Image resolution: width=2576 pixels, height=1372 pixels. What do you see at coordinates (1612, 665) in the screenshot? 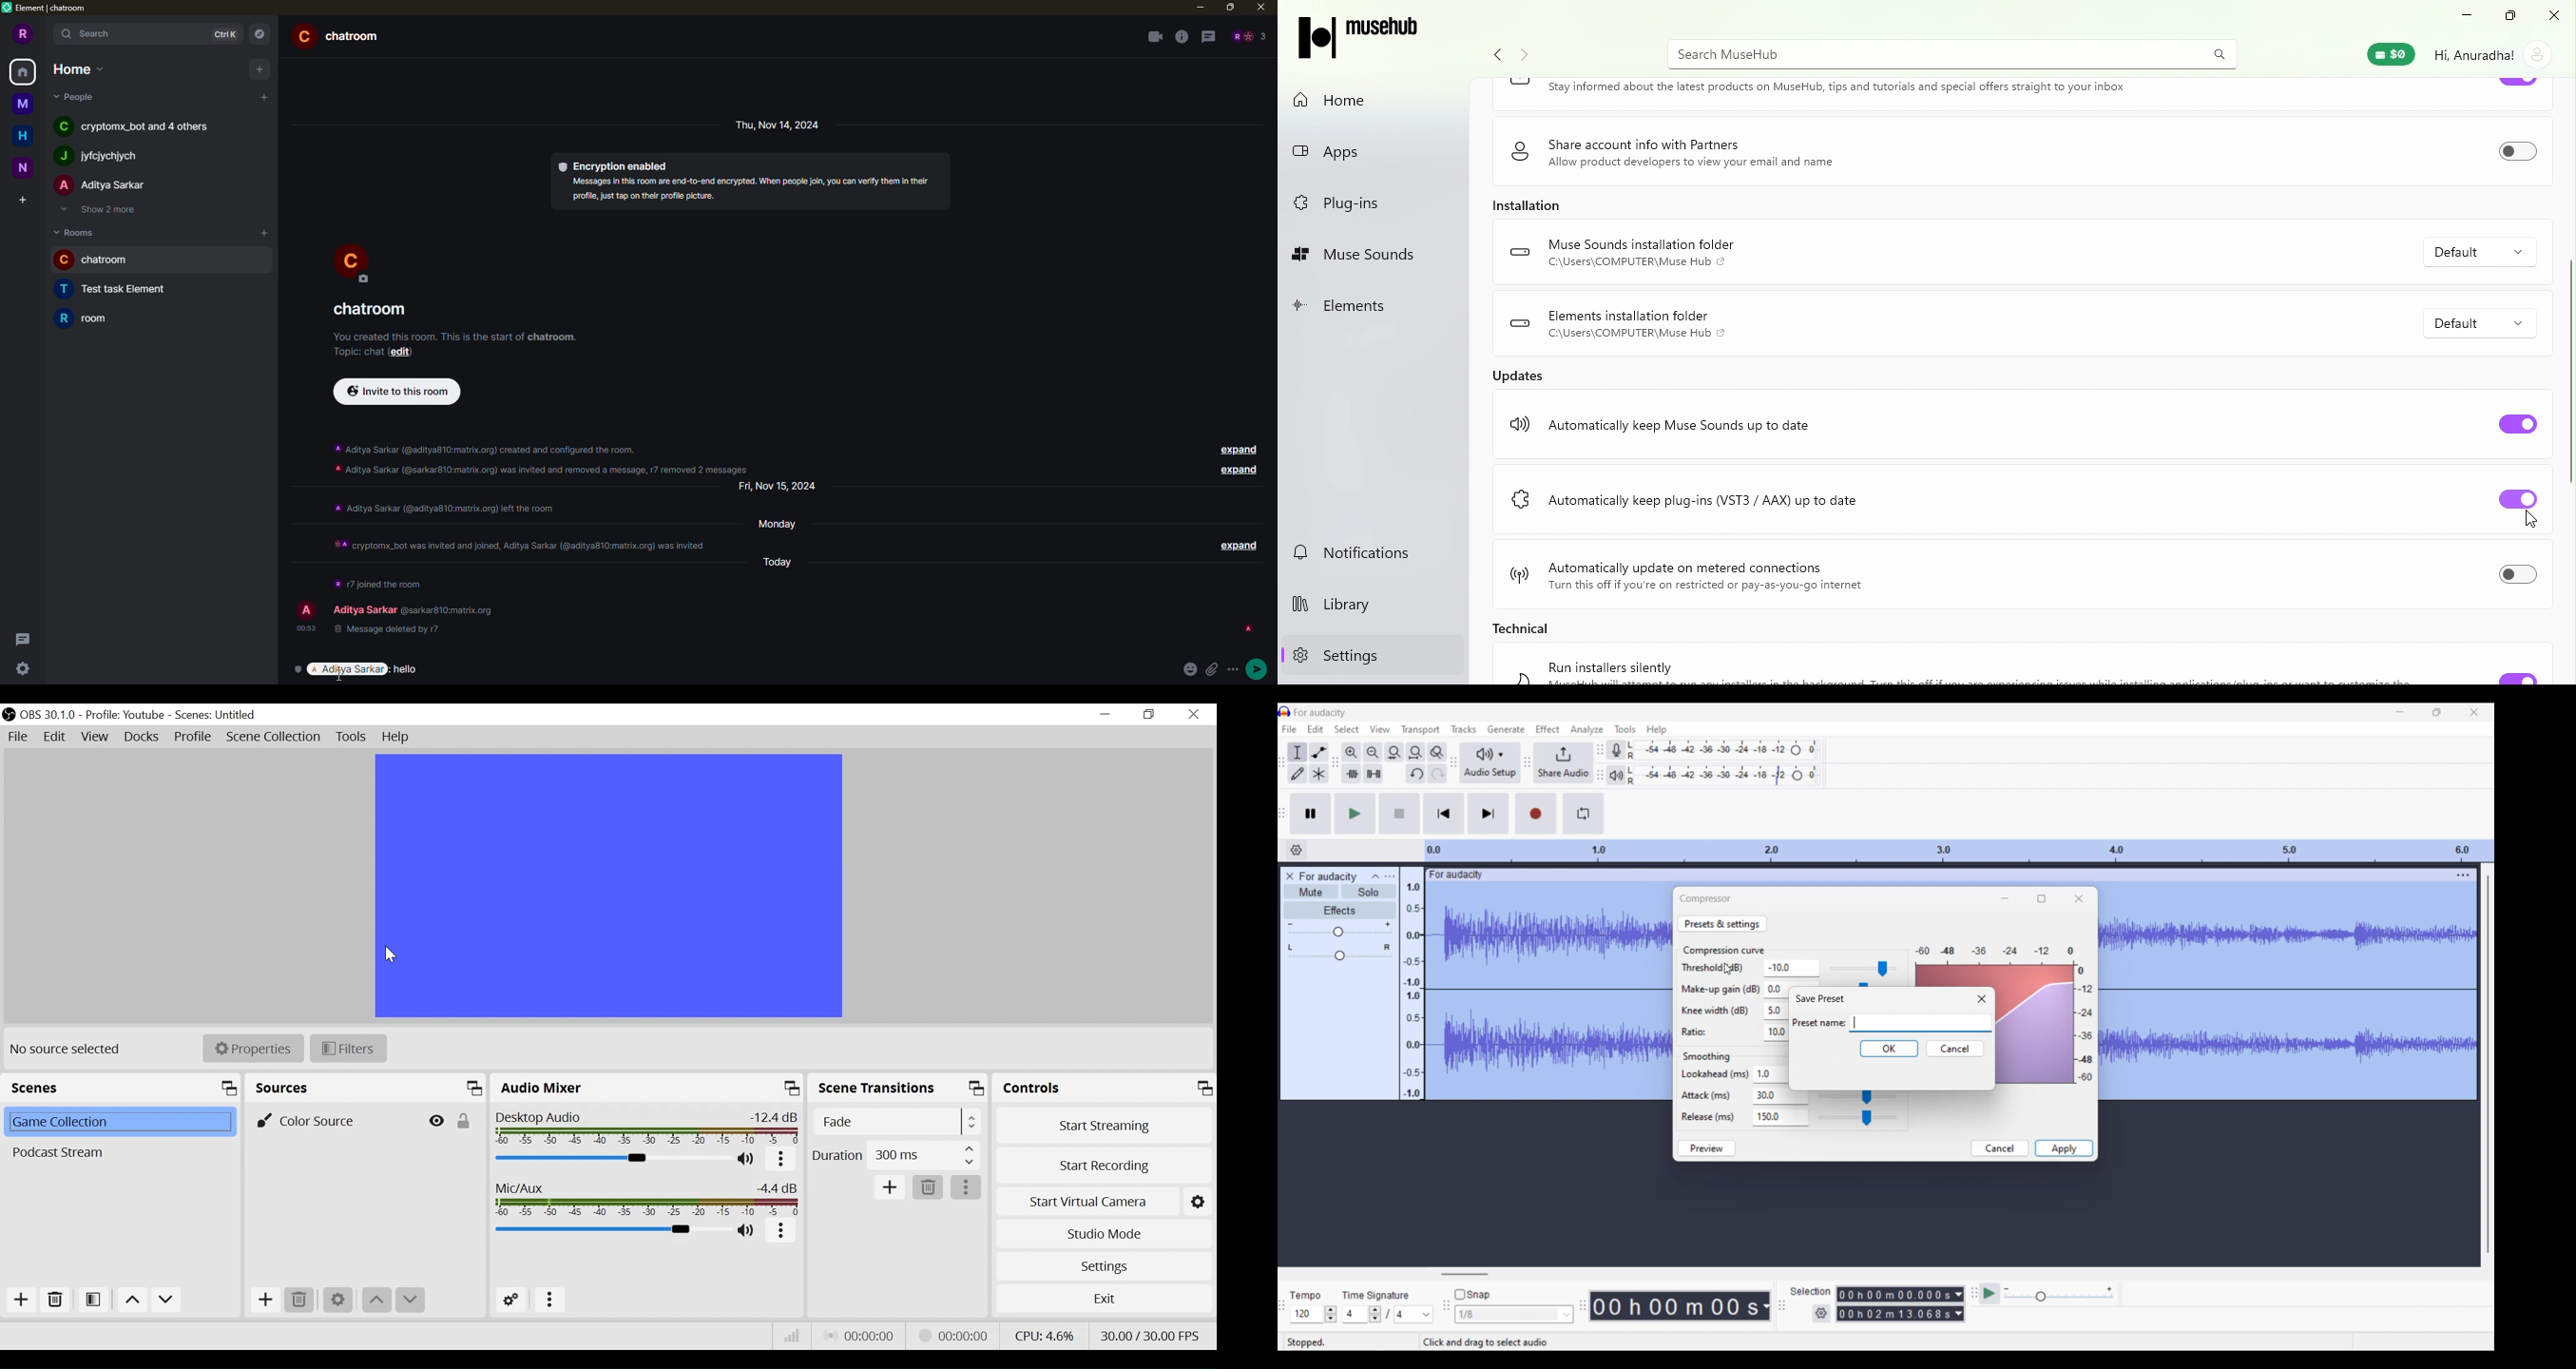
I see `Run installers silently` at bounding box center [1612, 665].